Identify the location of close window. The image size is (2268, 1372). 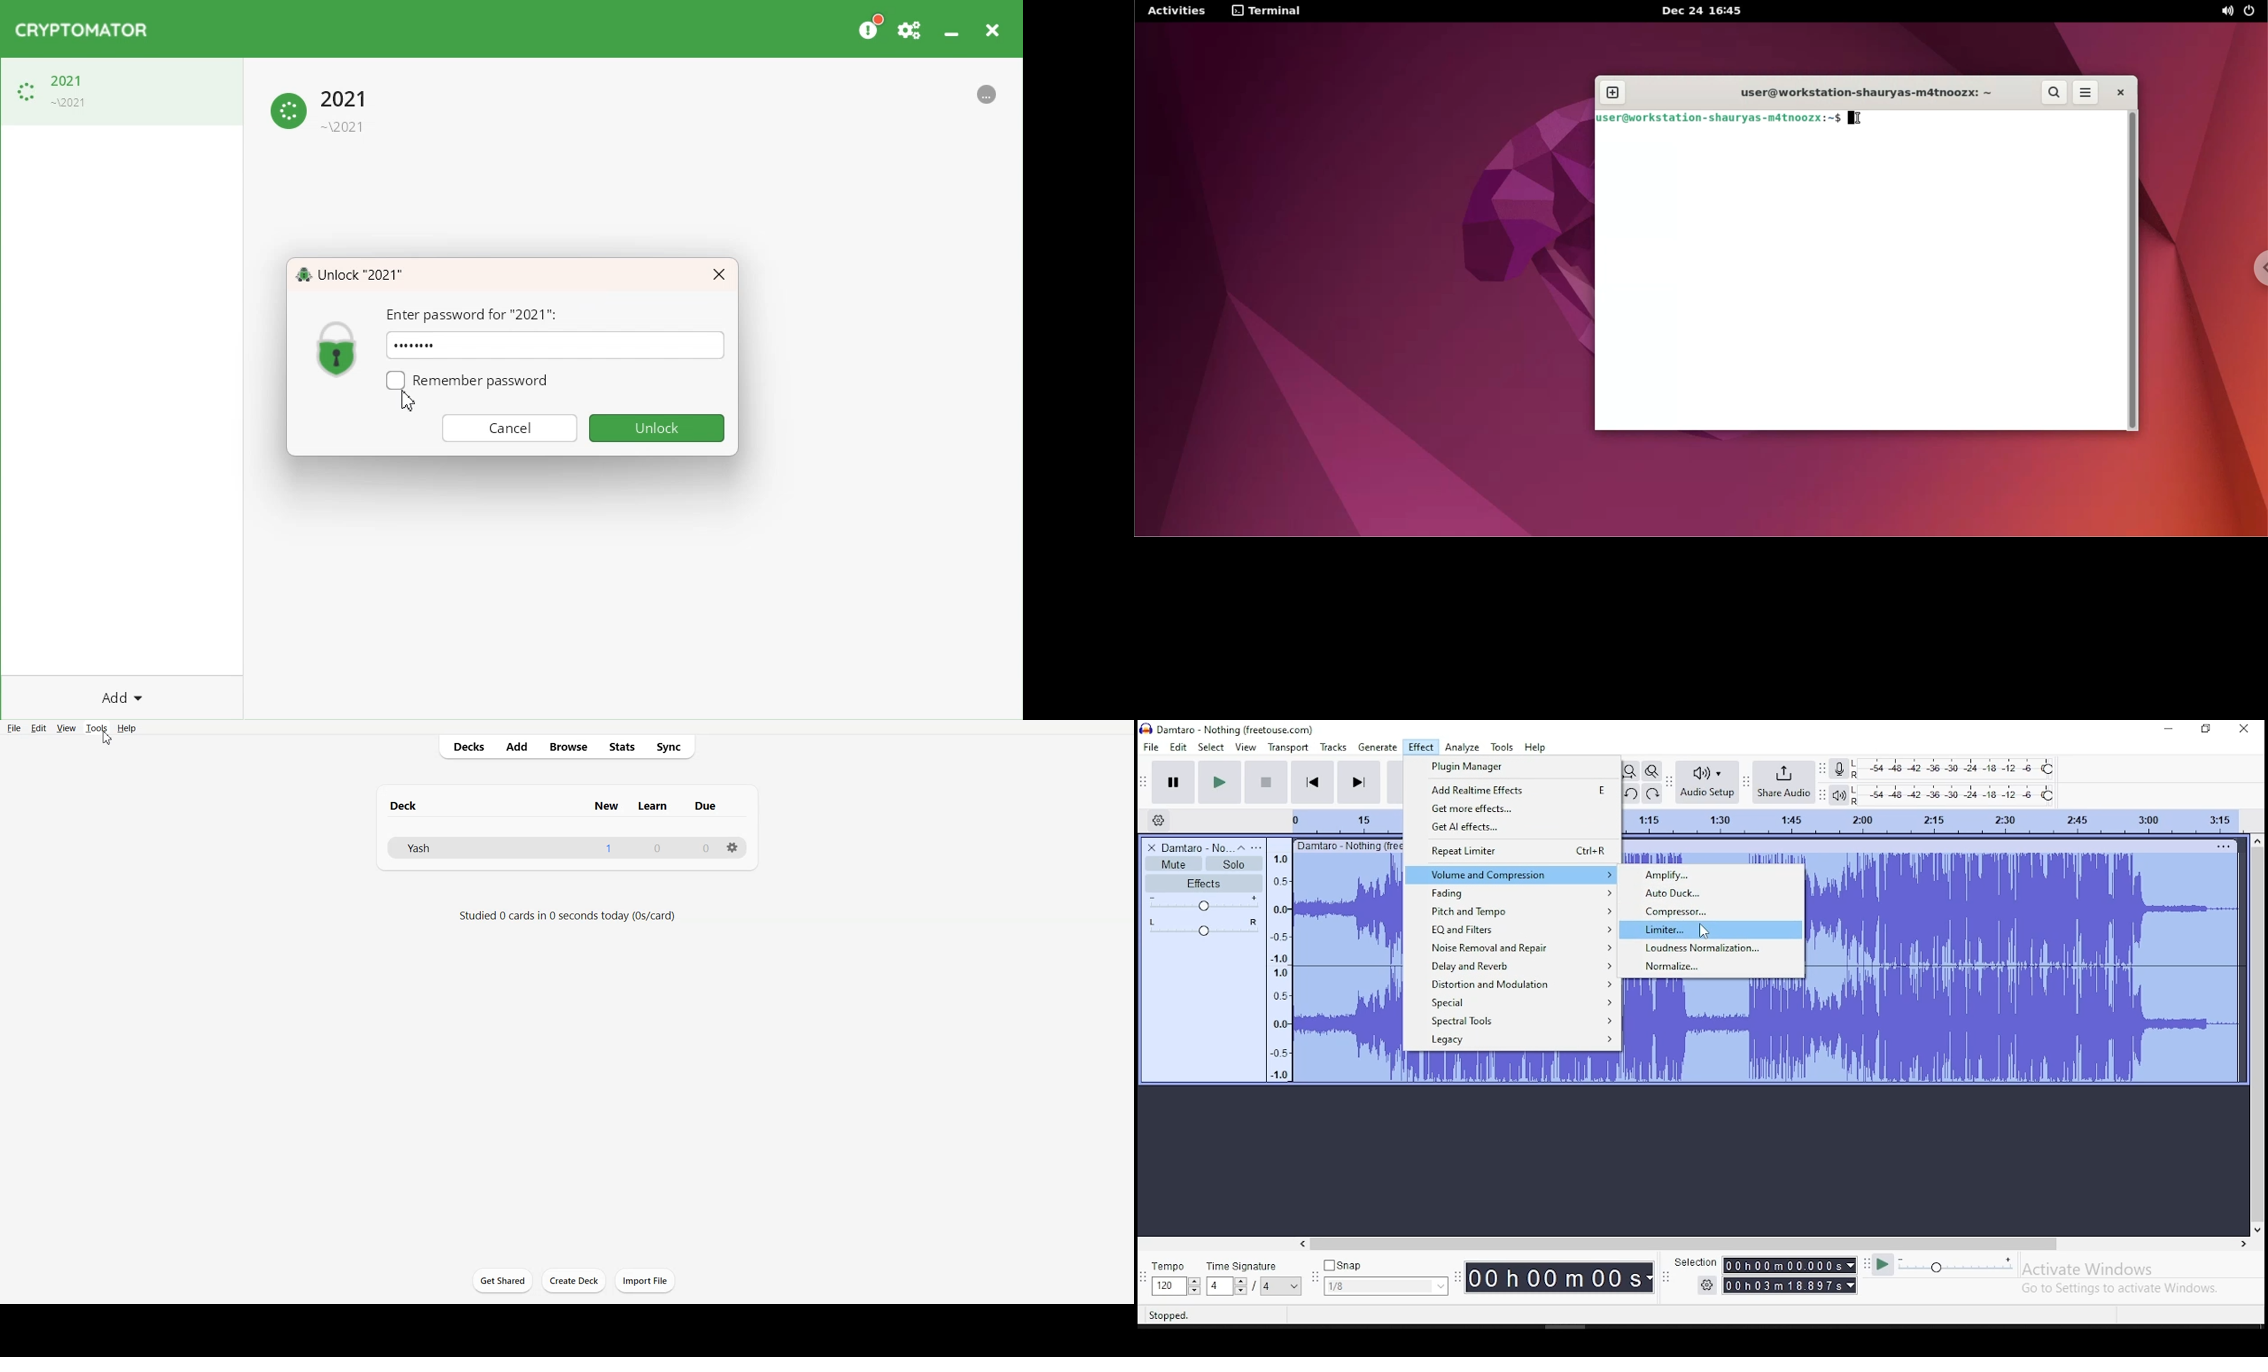
(2246, 730).